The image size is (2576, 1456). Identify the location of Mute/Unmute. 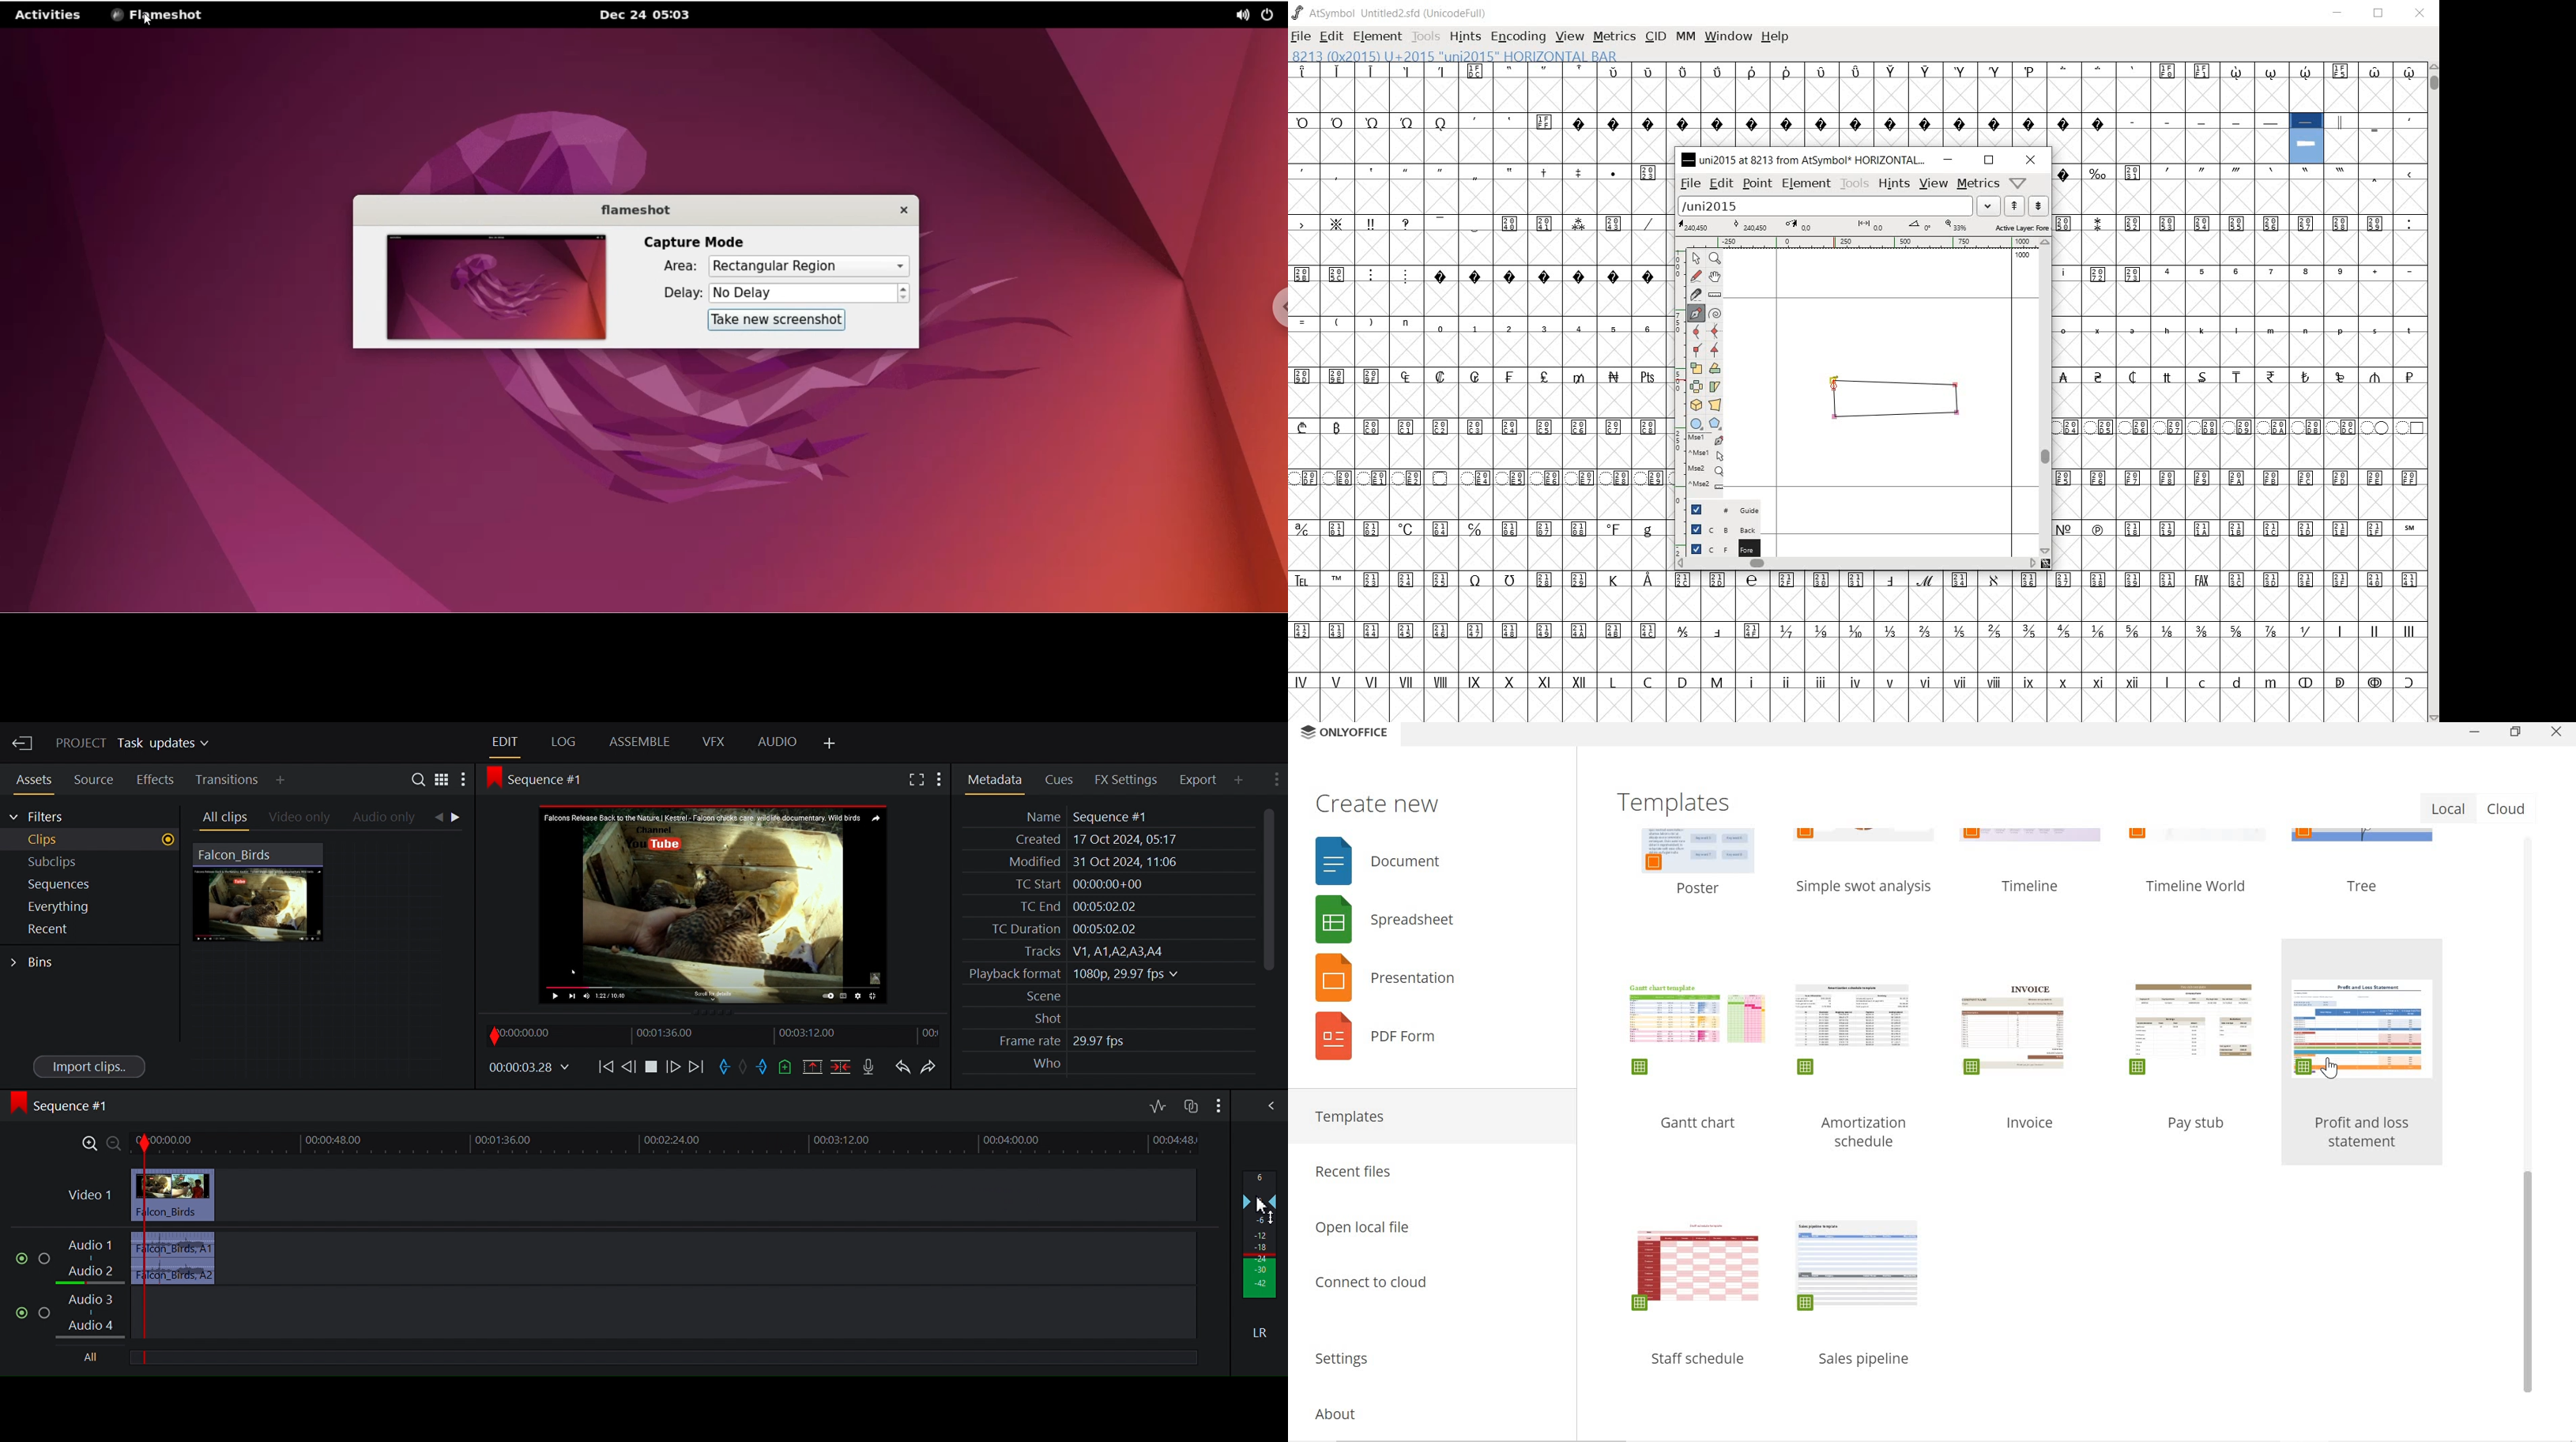
(17, 1256).